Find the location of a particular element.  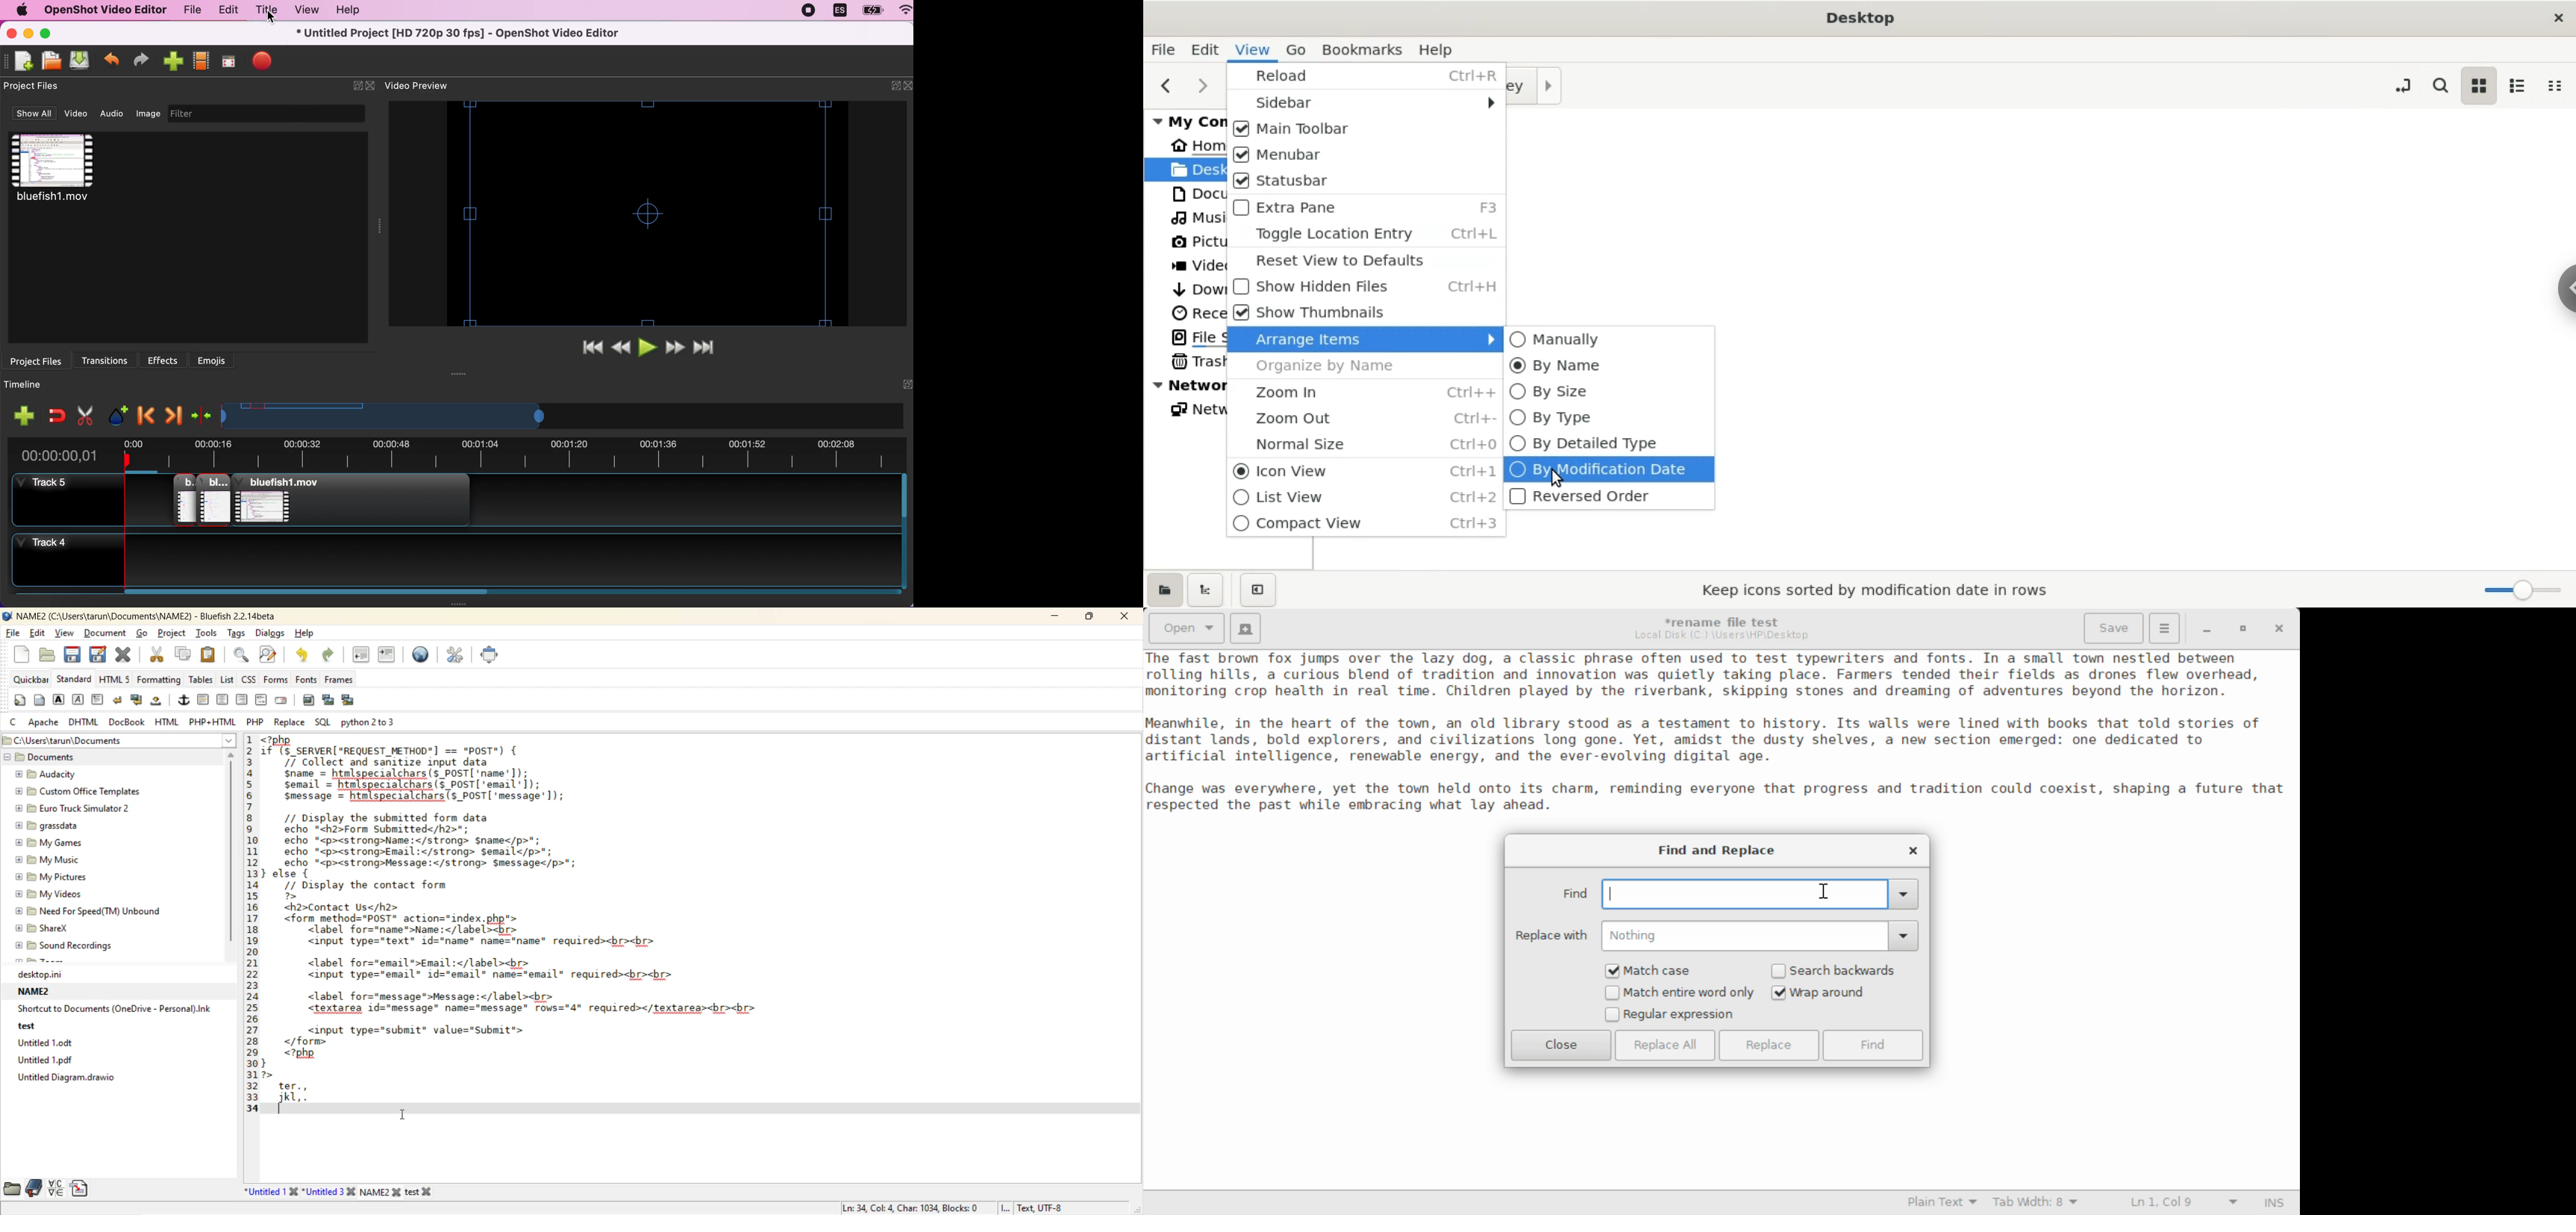

css is located at coordinates (250, 679).